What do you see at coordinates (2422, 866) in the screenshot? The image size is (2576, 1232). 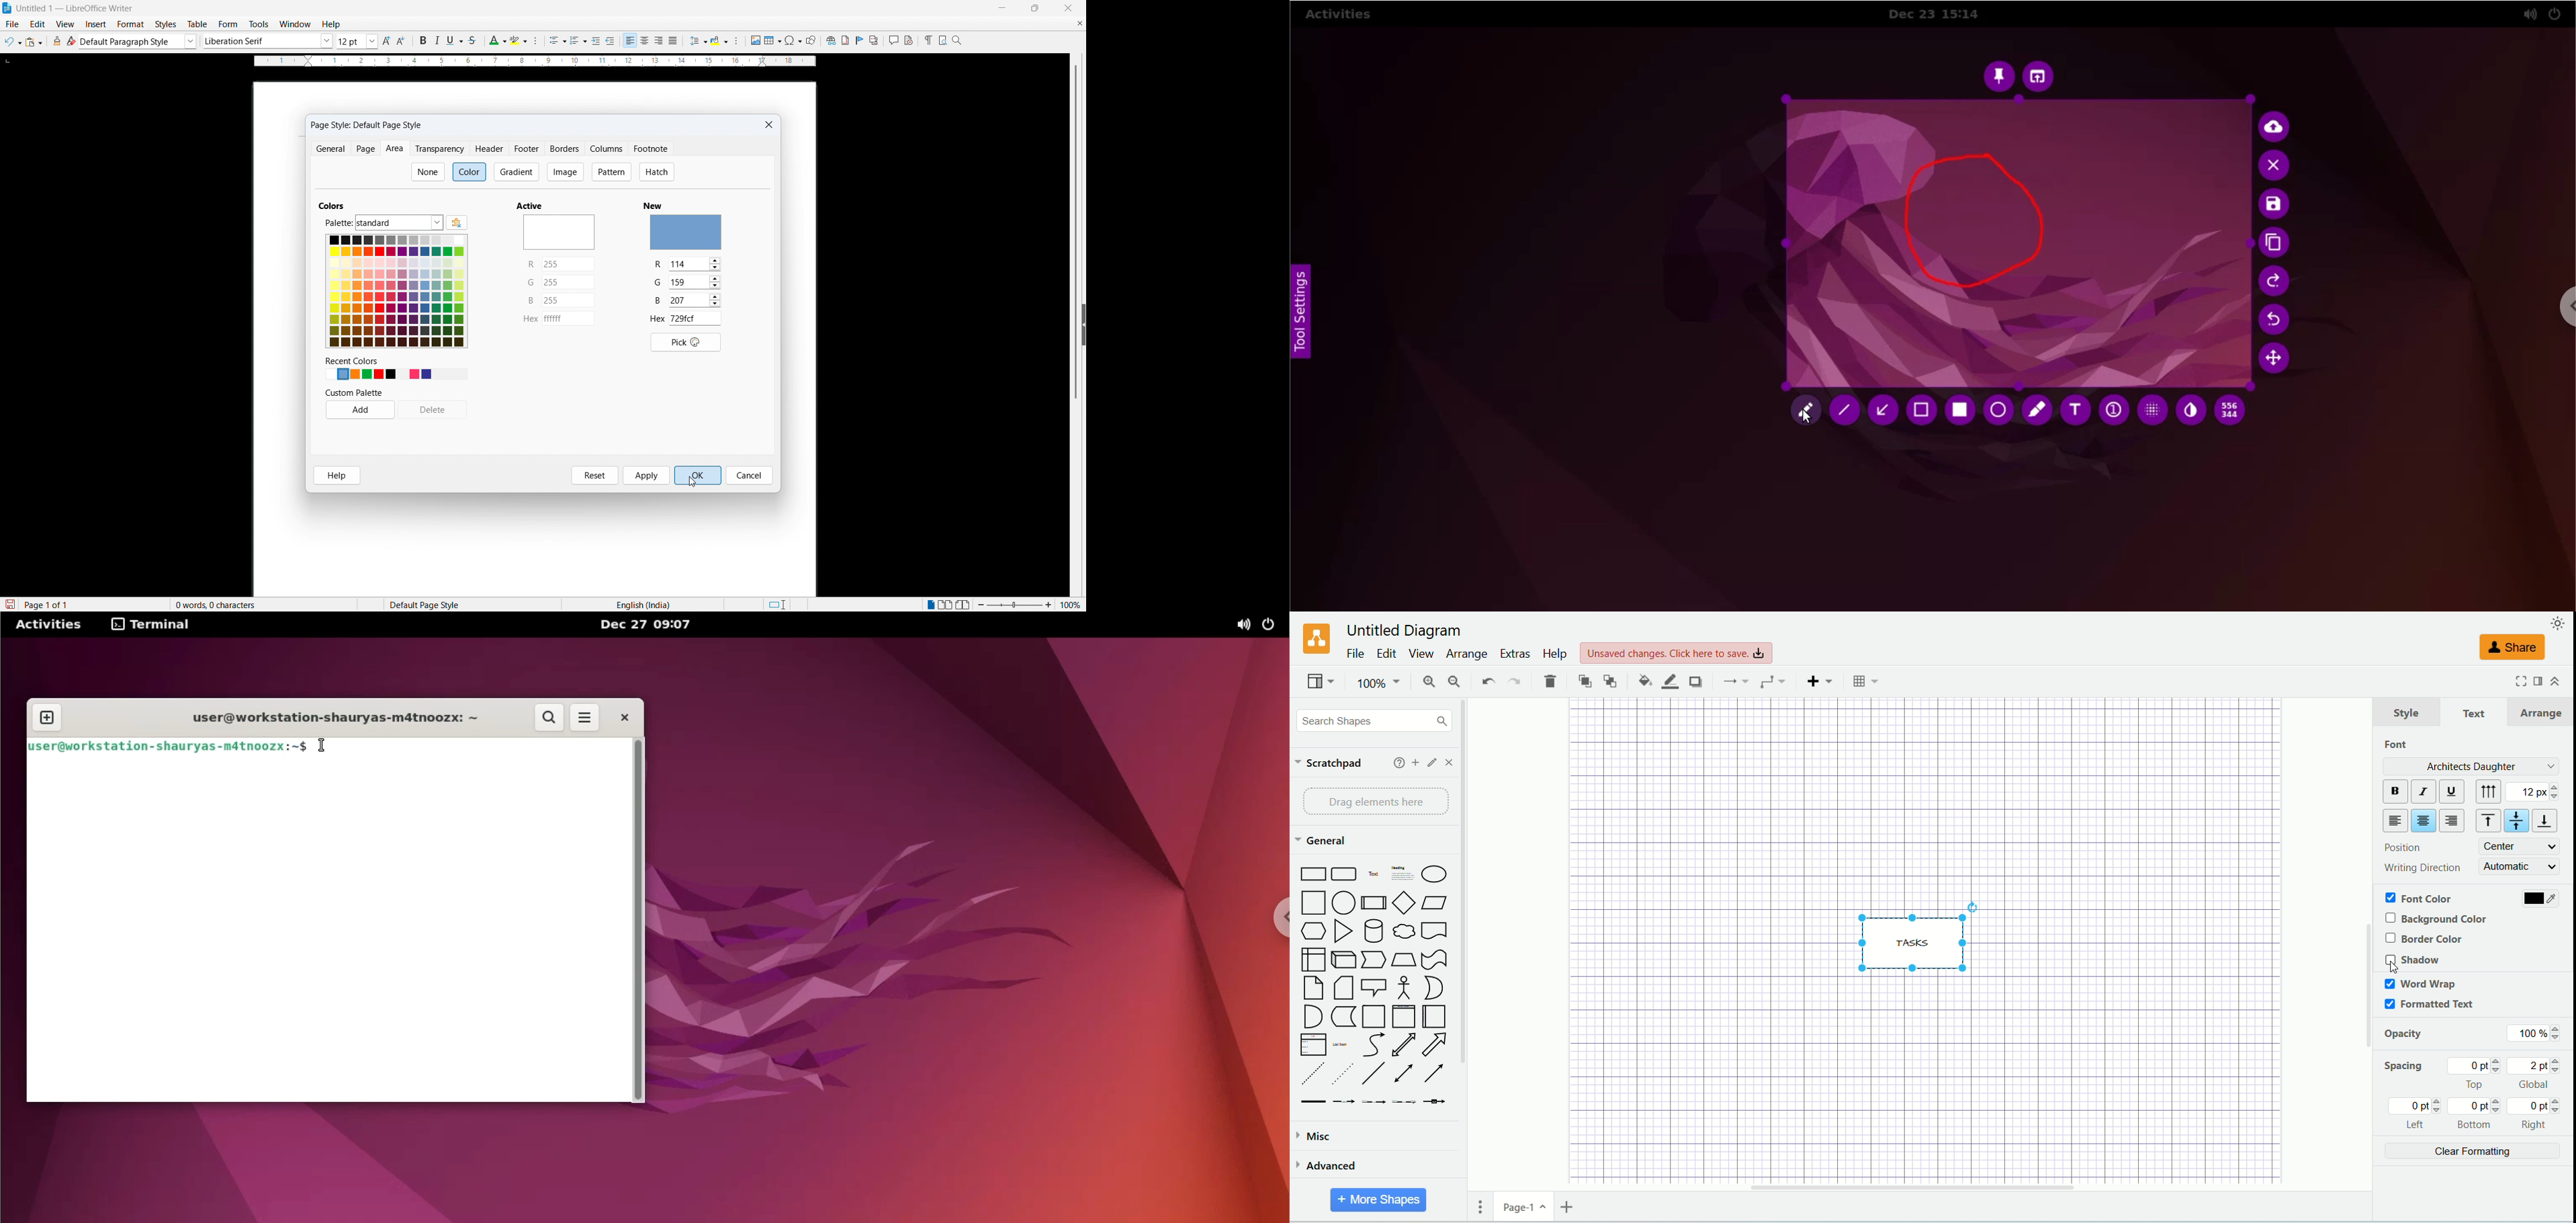 I see `writing direction` at bounding box center [2422, 866].